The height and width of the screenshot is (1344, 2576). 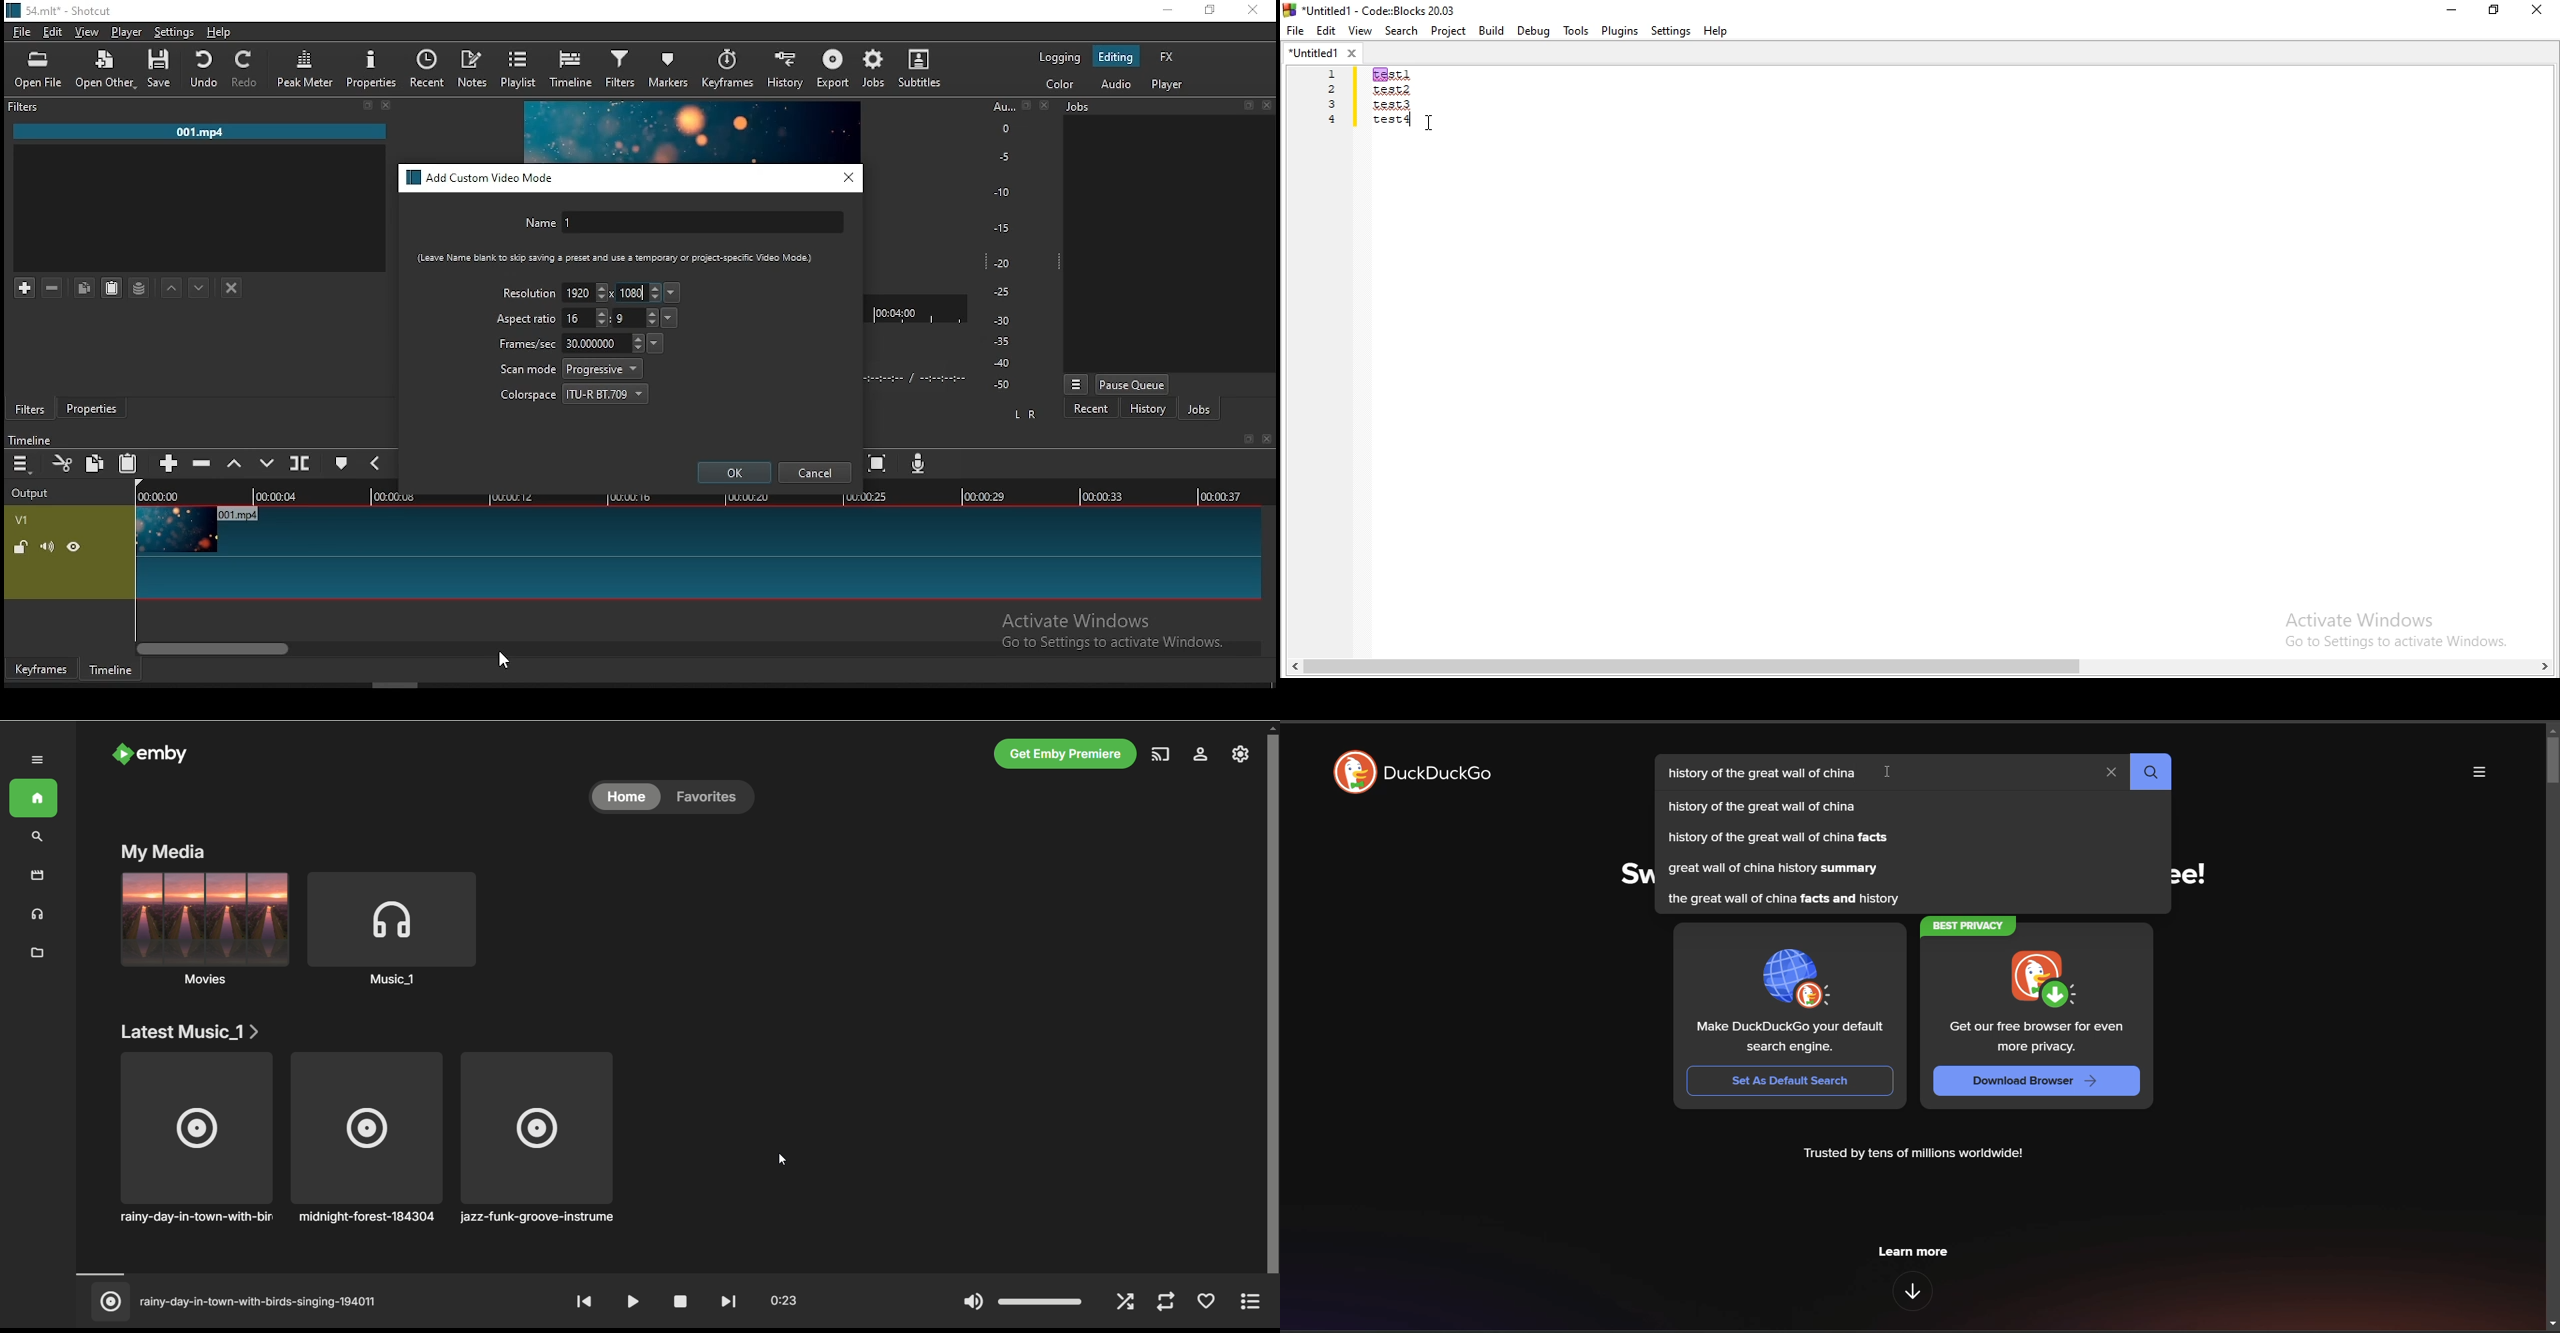 What do you see at coordinates (998, 127) in the screenshot?
I see `o` at bounding box center [998, 127].